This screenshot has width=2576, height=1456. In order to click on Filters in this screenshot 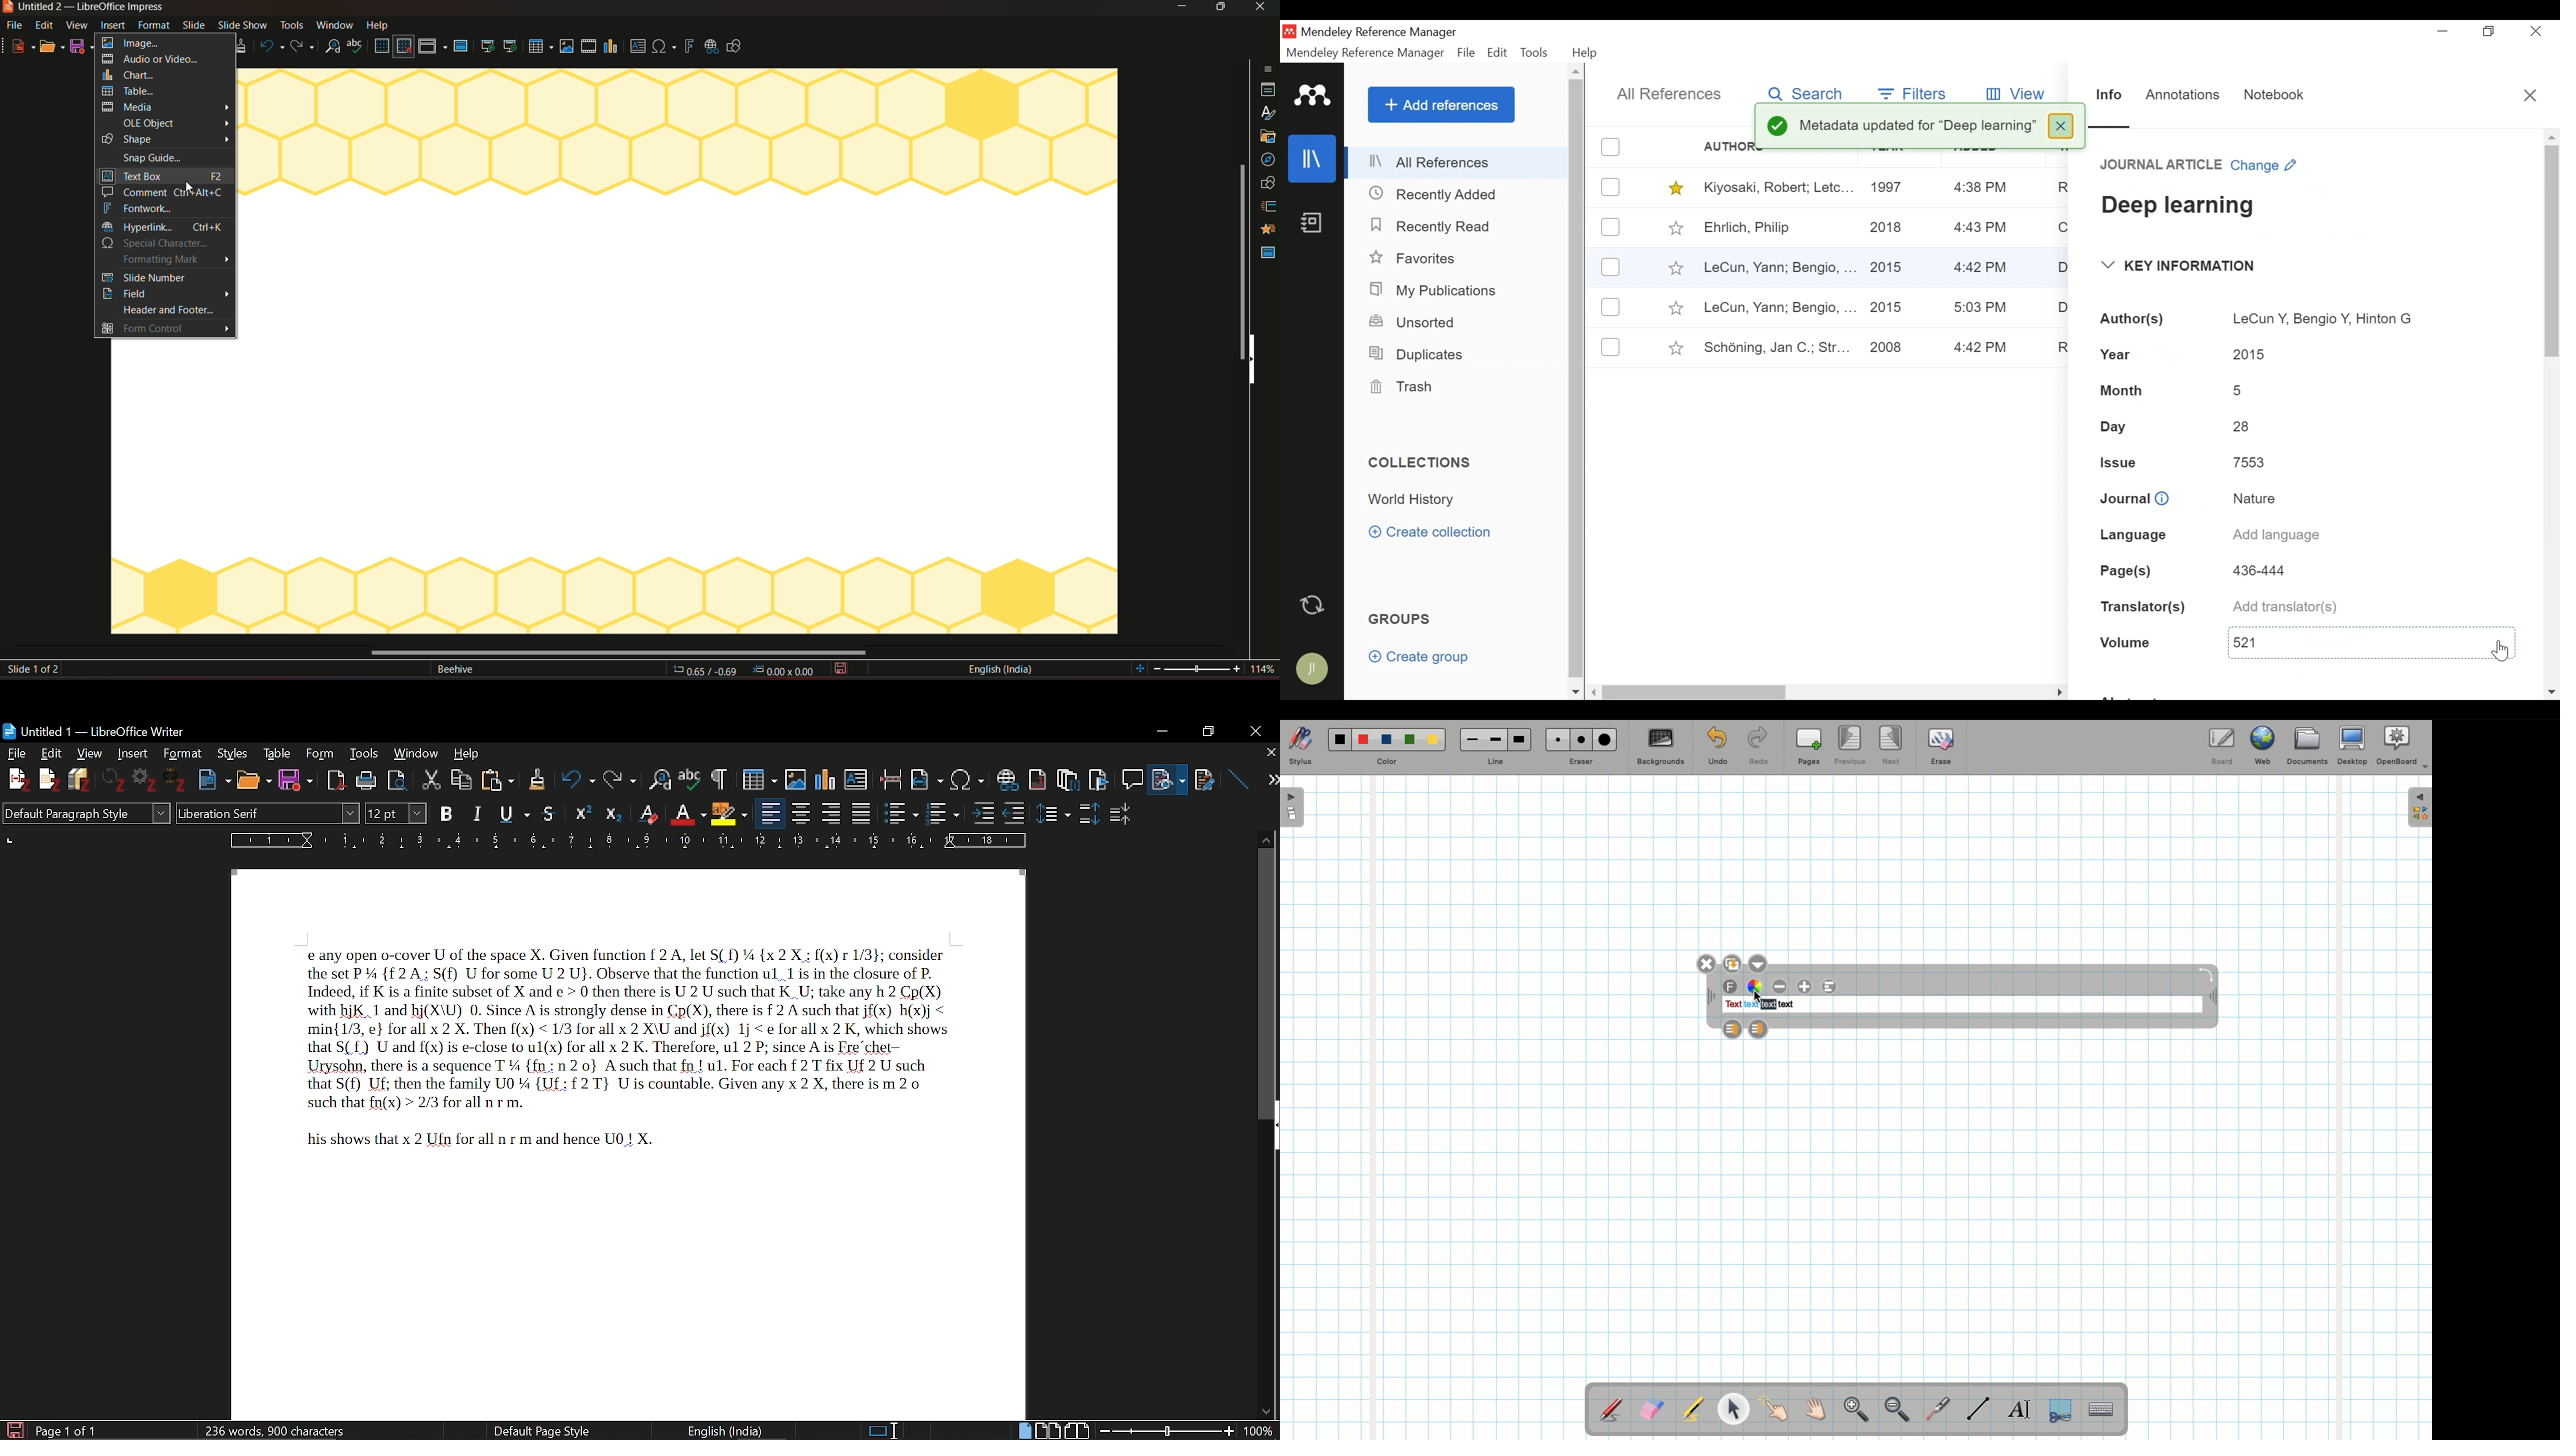, I will do `click(1913, 93)`.